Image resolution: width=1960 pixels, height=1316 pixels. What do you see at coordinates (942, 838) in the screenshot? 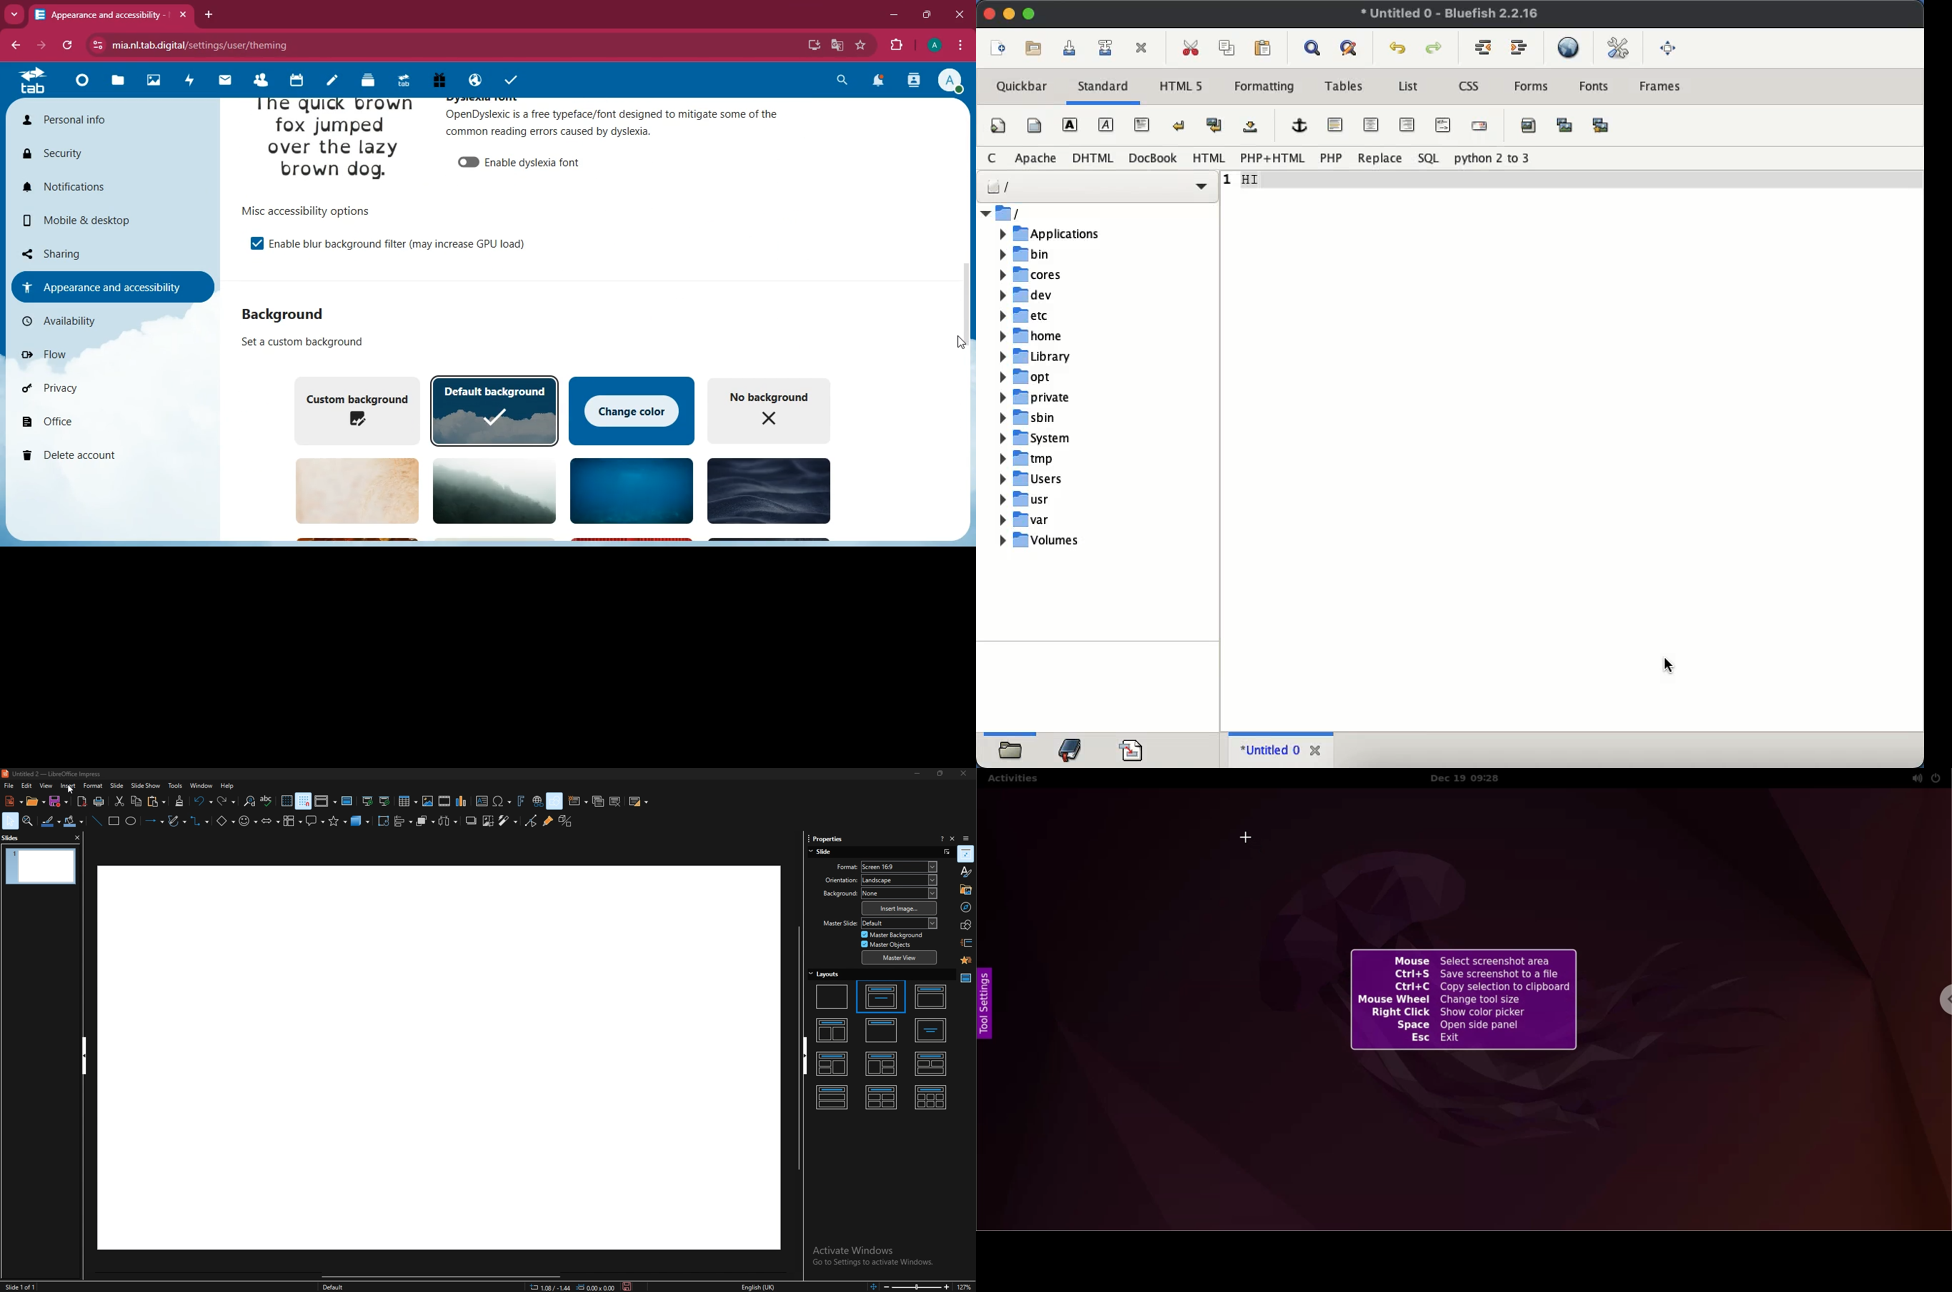
I see `help on sidebar settings` at bounding box center [942, 838].